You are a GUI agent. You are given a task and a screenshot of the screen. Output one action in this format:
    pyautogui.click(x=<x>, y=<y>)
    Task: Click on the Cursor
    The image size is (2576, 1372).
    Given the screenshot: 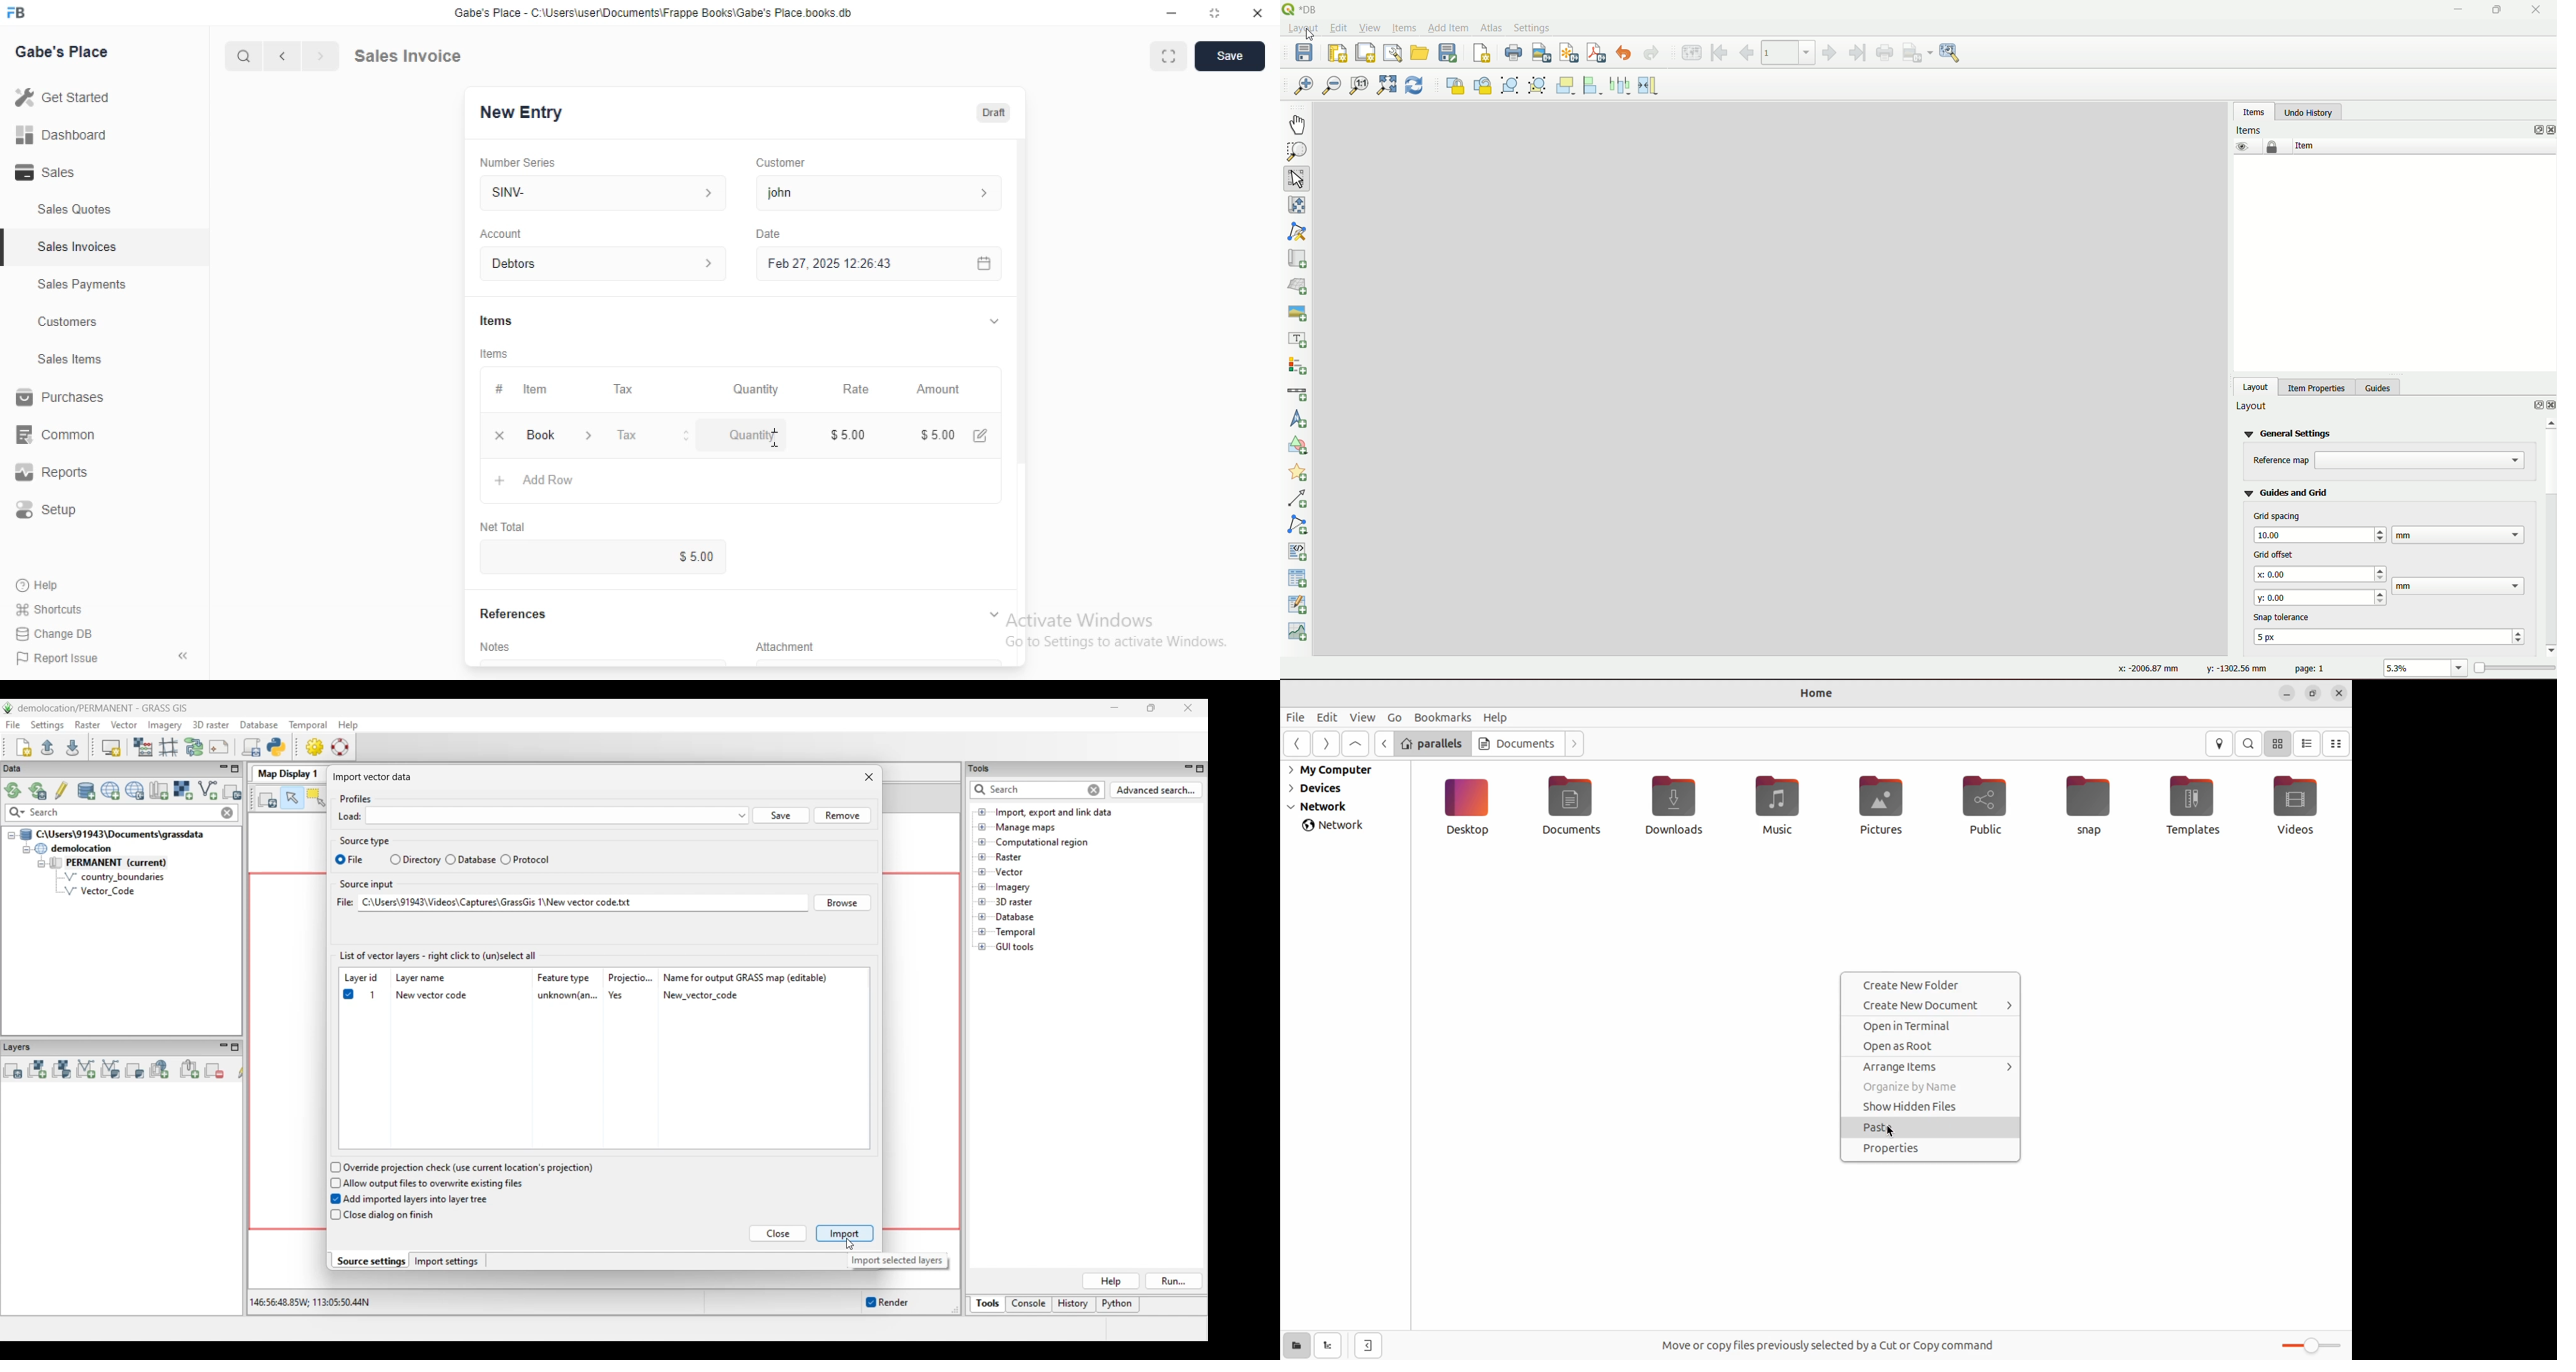 What is the action you would take?
    pyautogui.click(x=778, y=442)
    